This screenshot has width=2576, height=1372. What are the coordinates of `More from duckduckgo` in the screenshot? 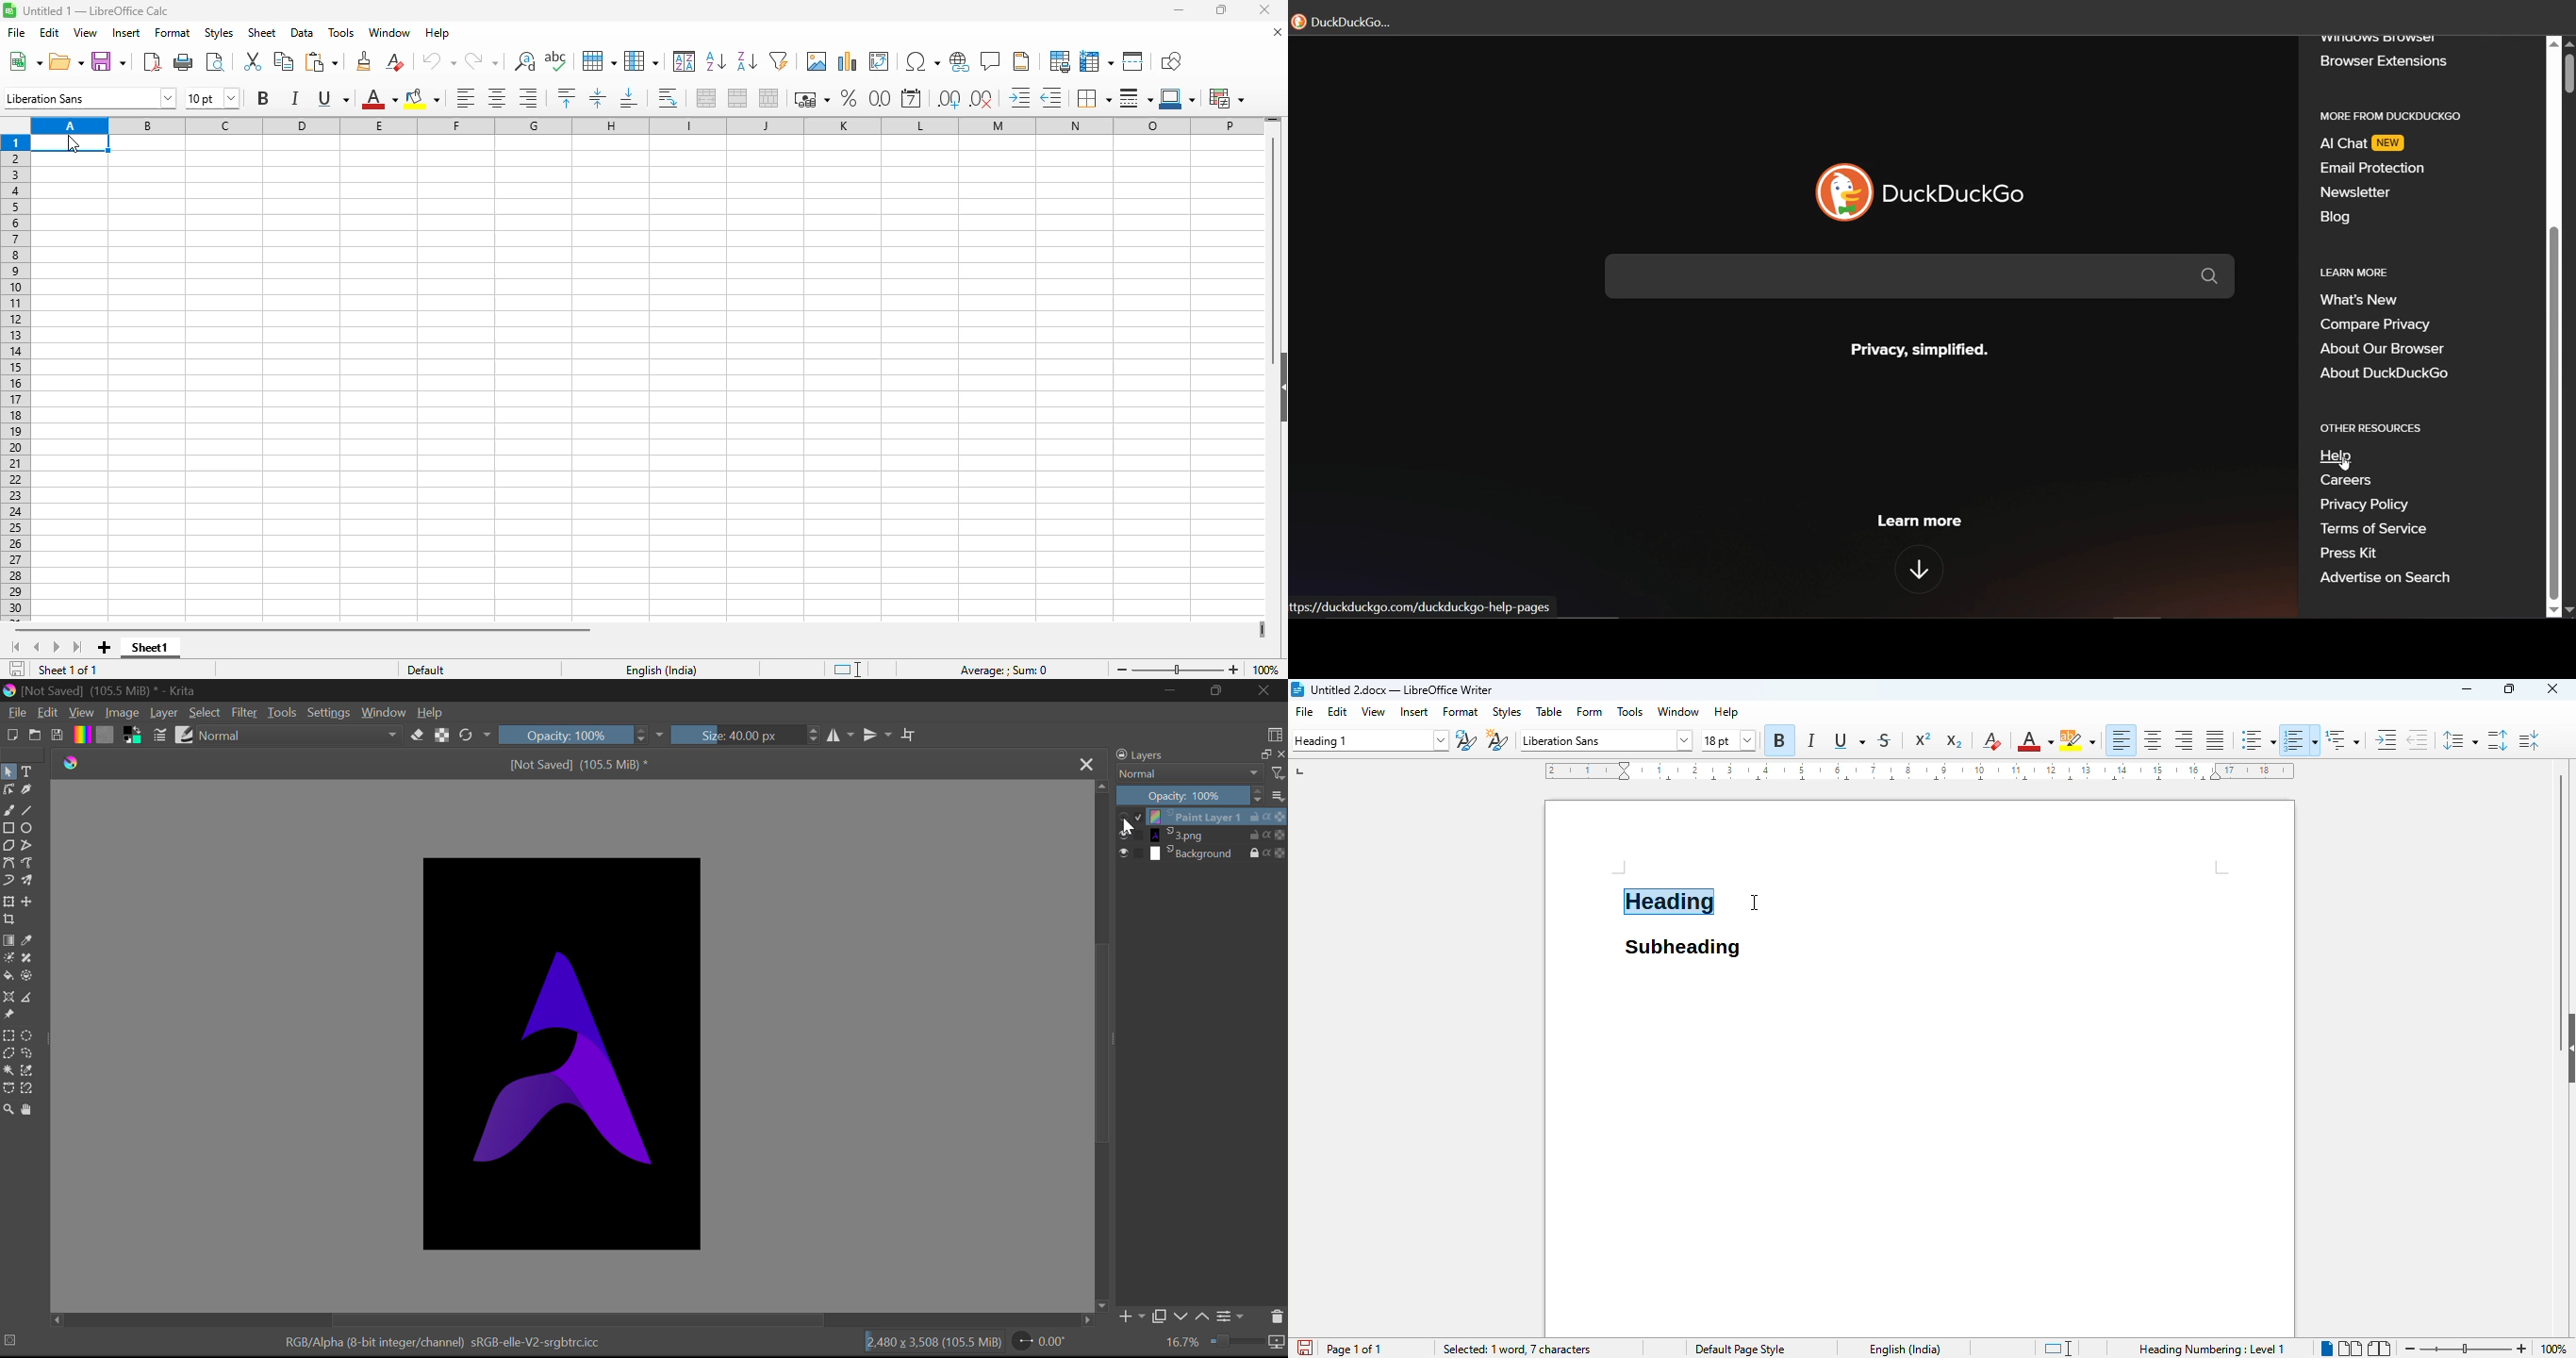 It's located at (2399, 115).